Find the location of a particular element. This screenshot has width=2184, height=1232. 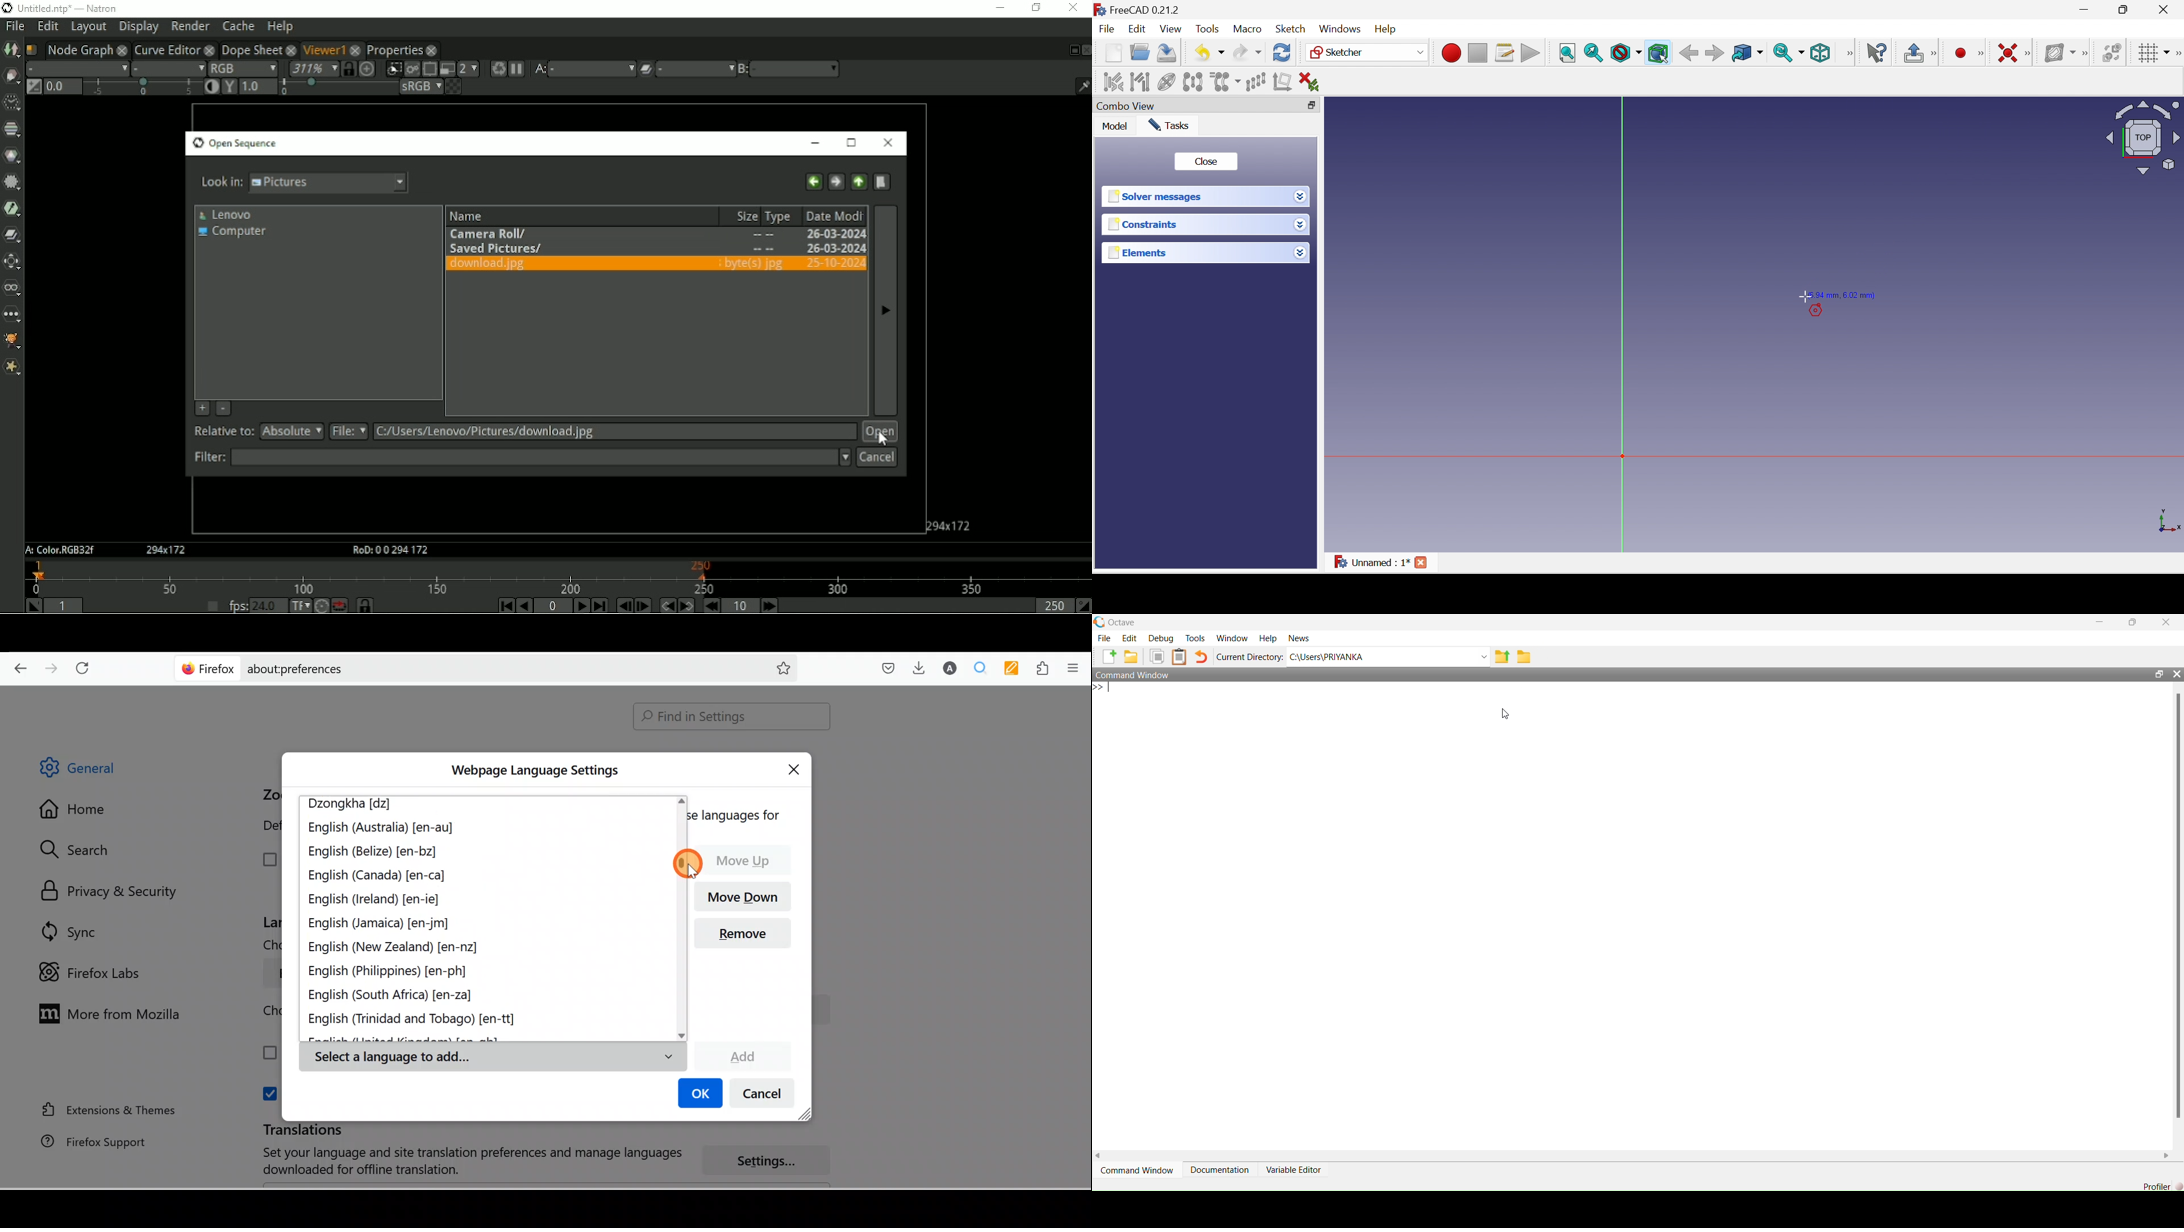

Fit all is located at coordinates (1568, 54).